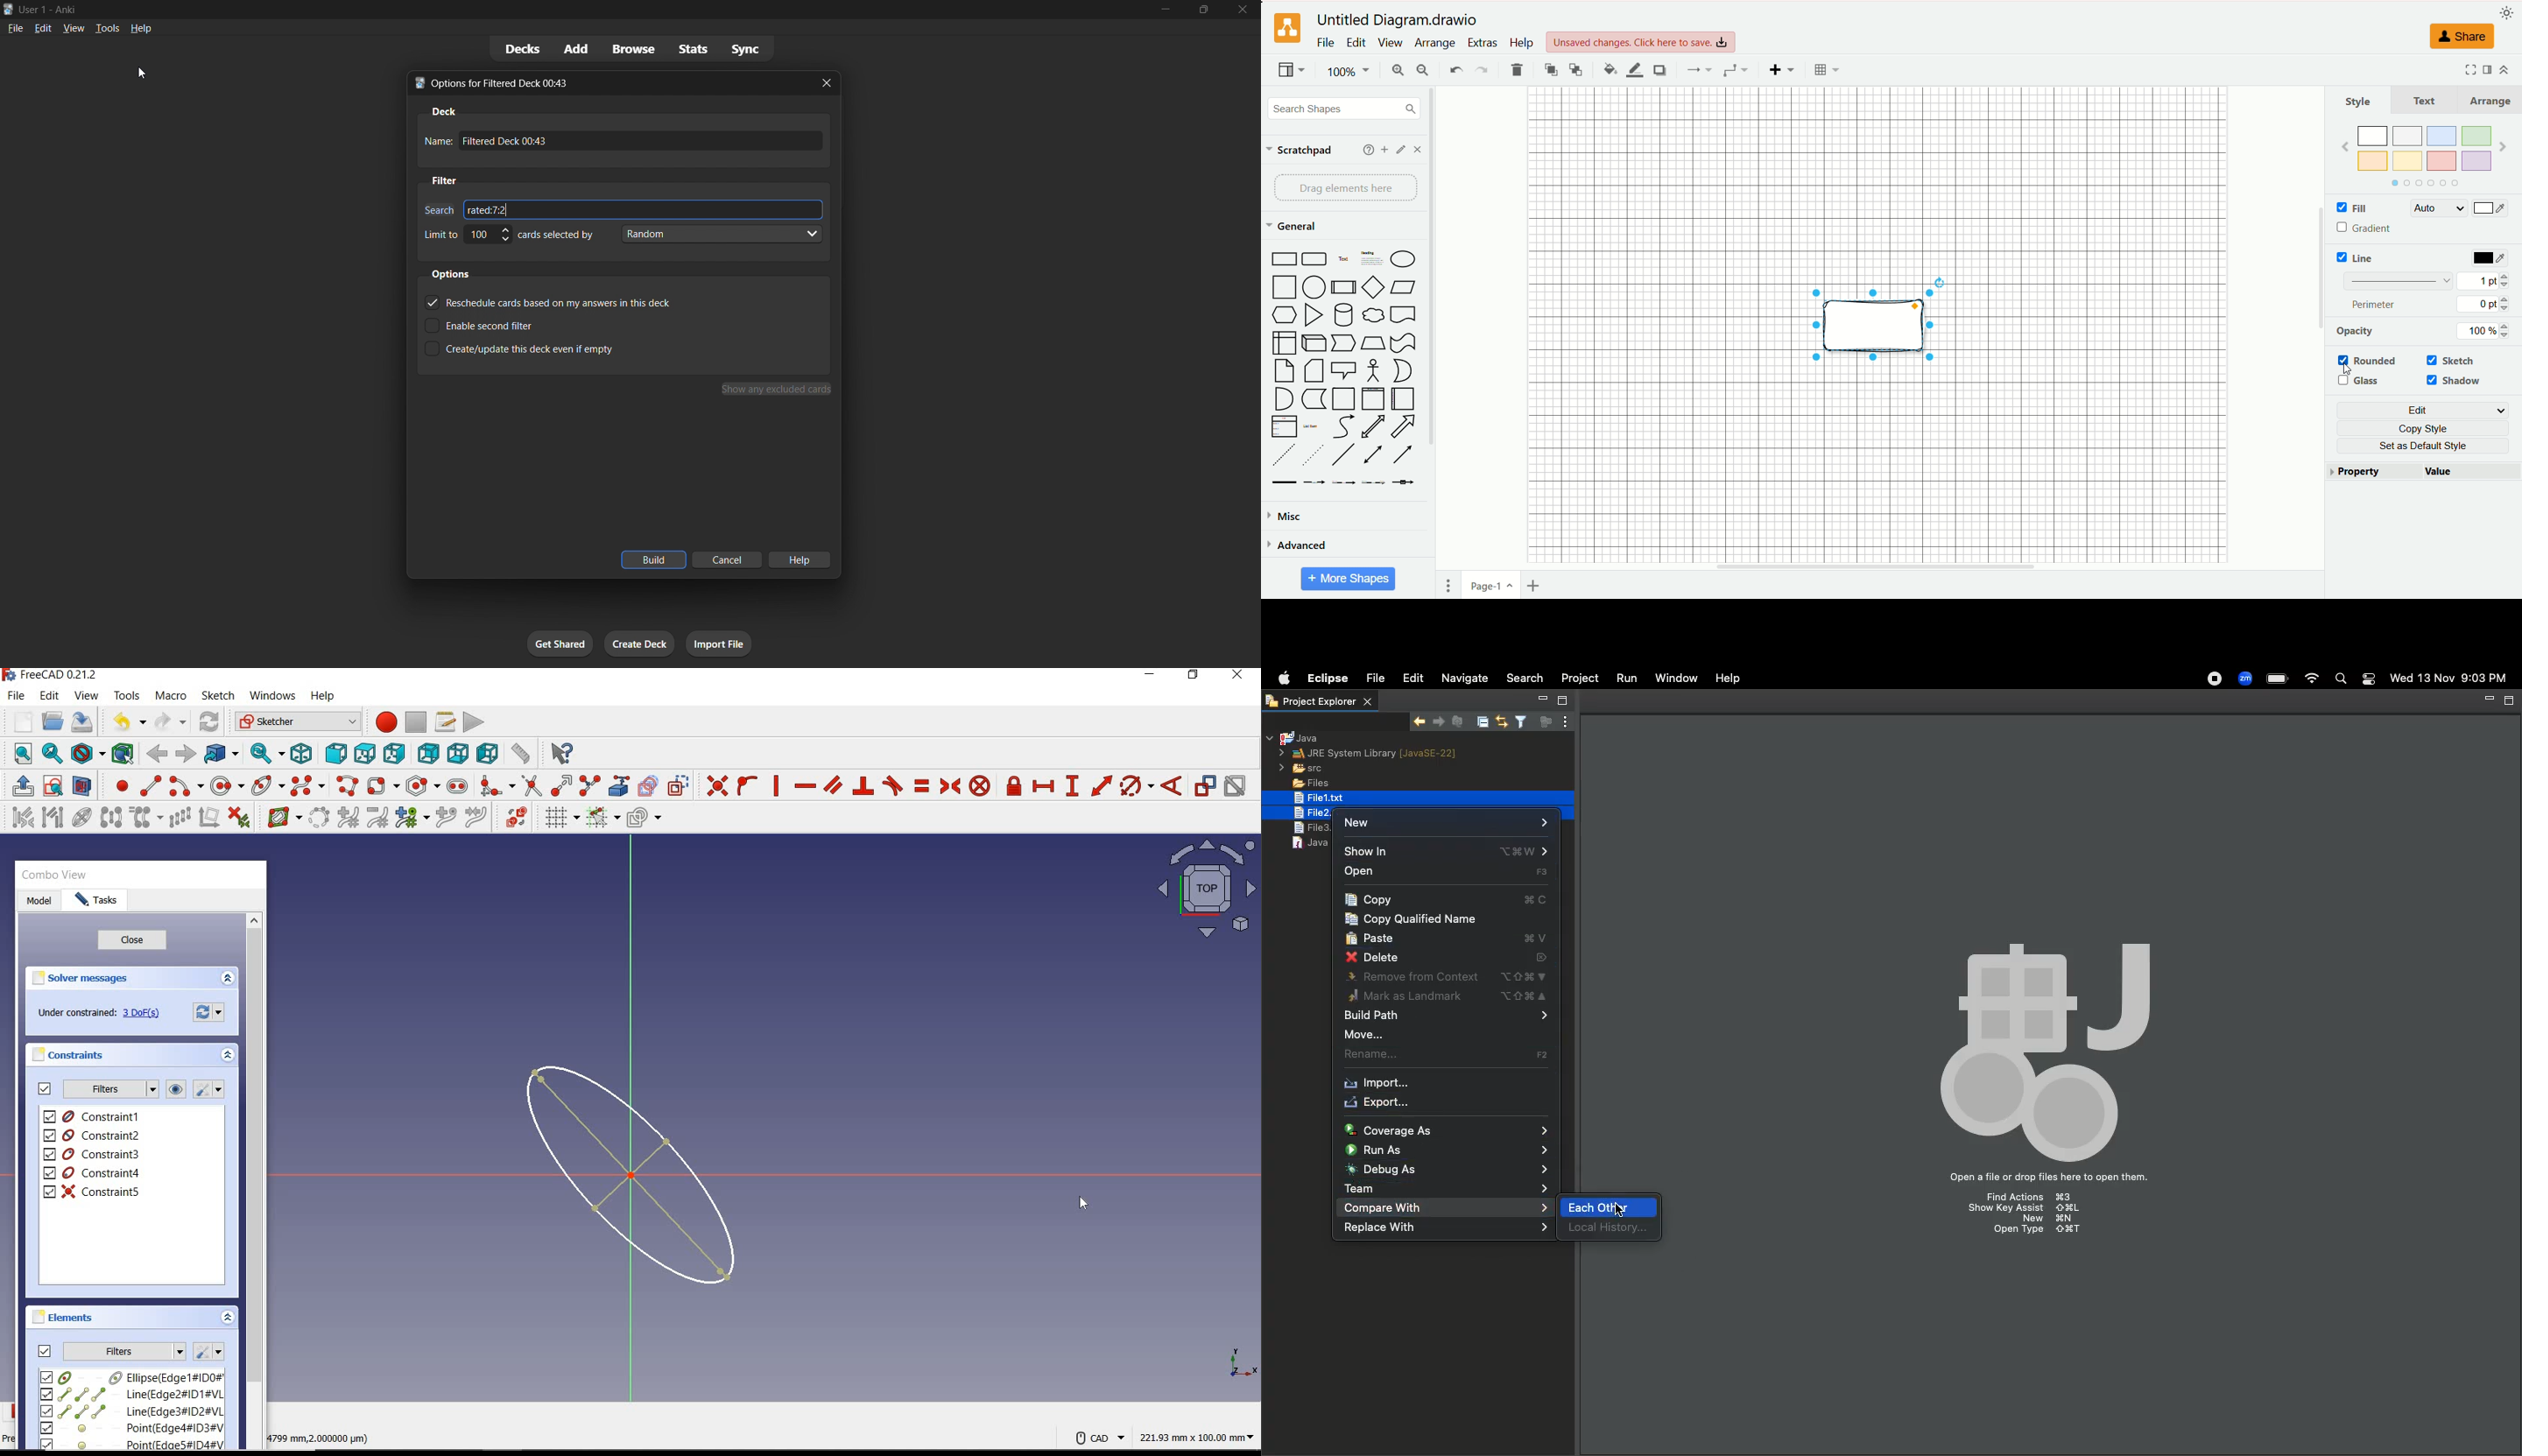 This screenshot has height=1456, width=2548. Describe the element at coordinates (436, 207) in the screenshot. I see `filter input field` at that location.